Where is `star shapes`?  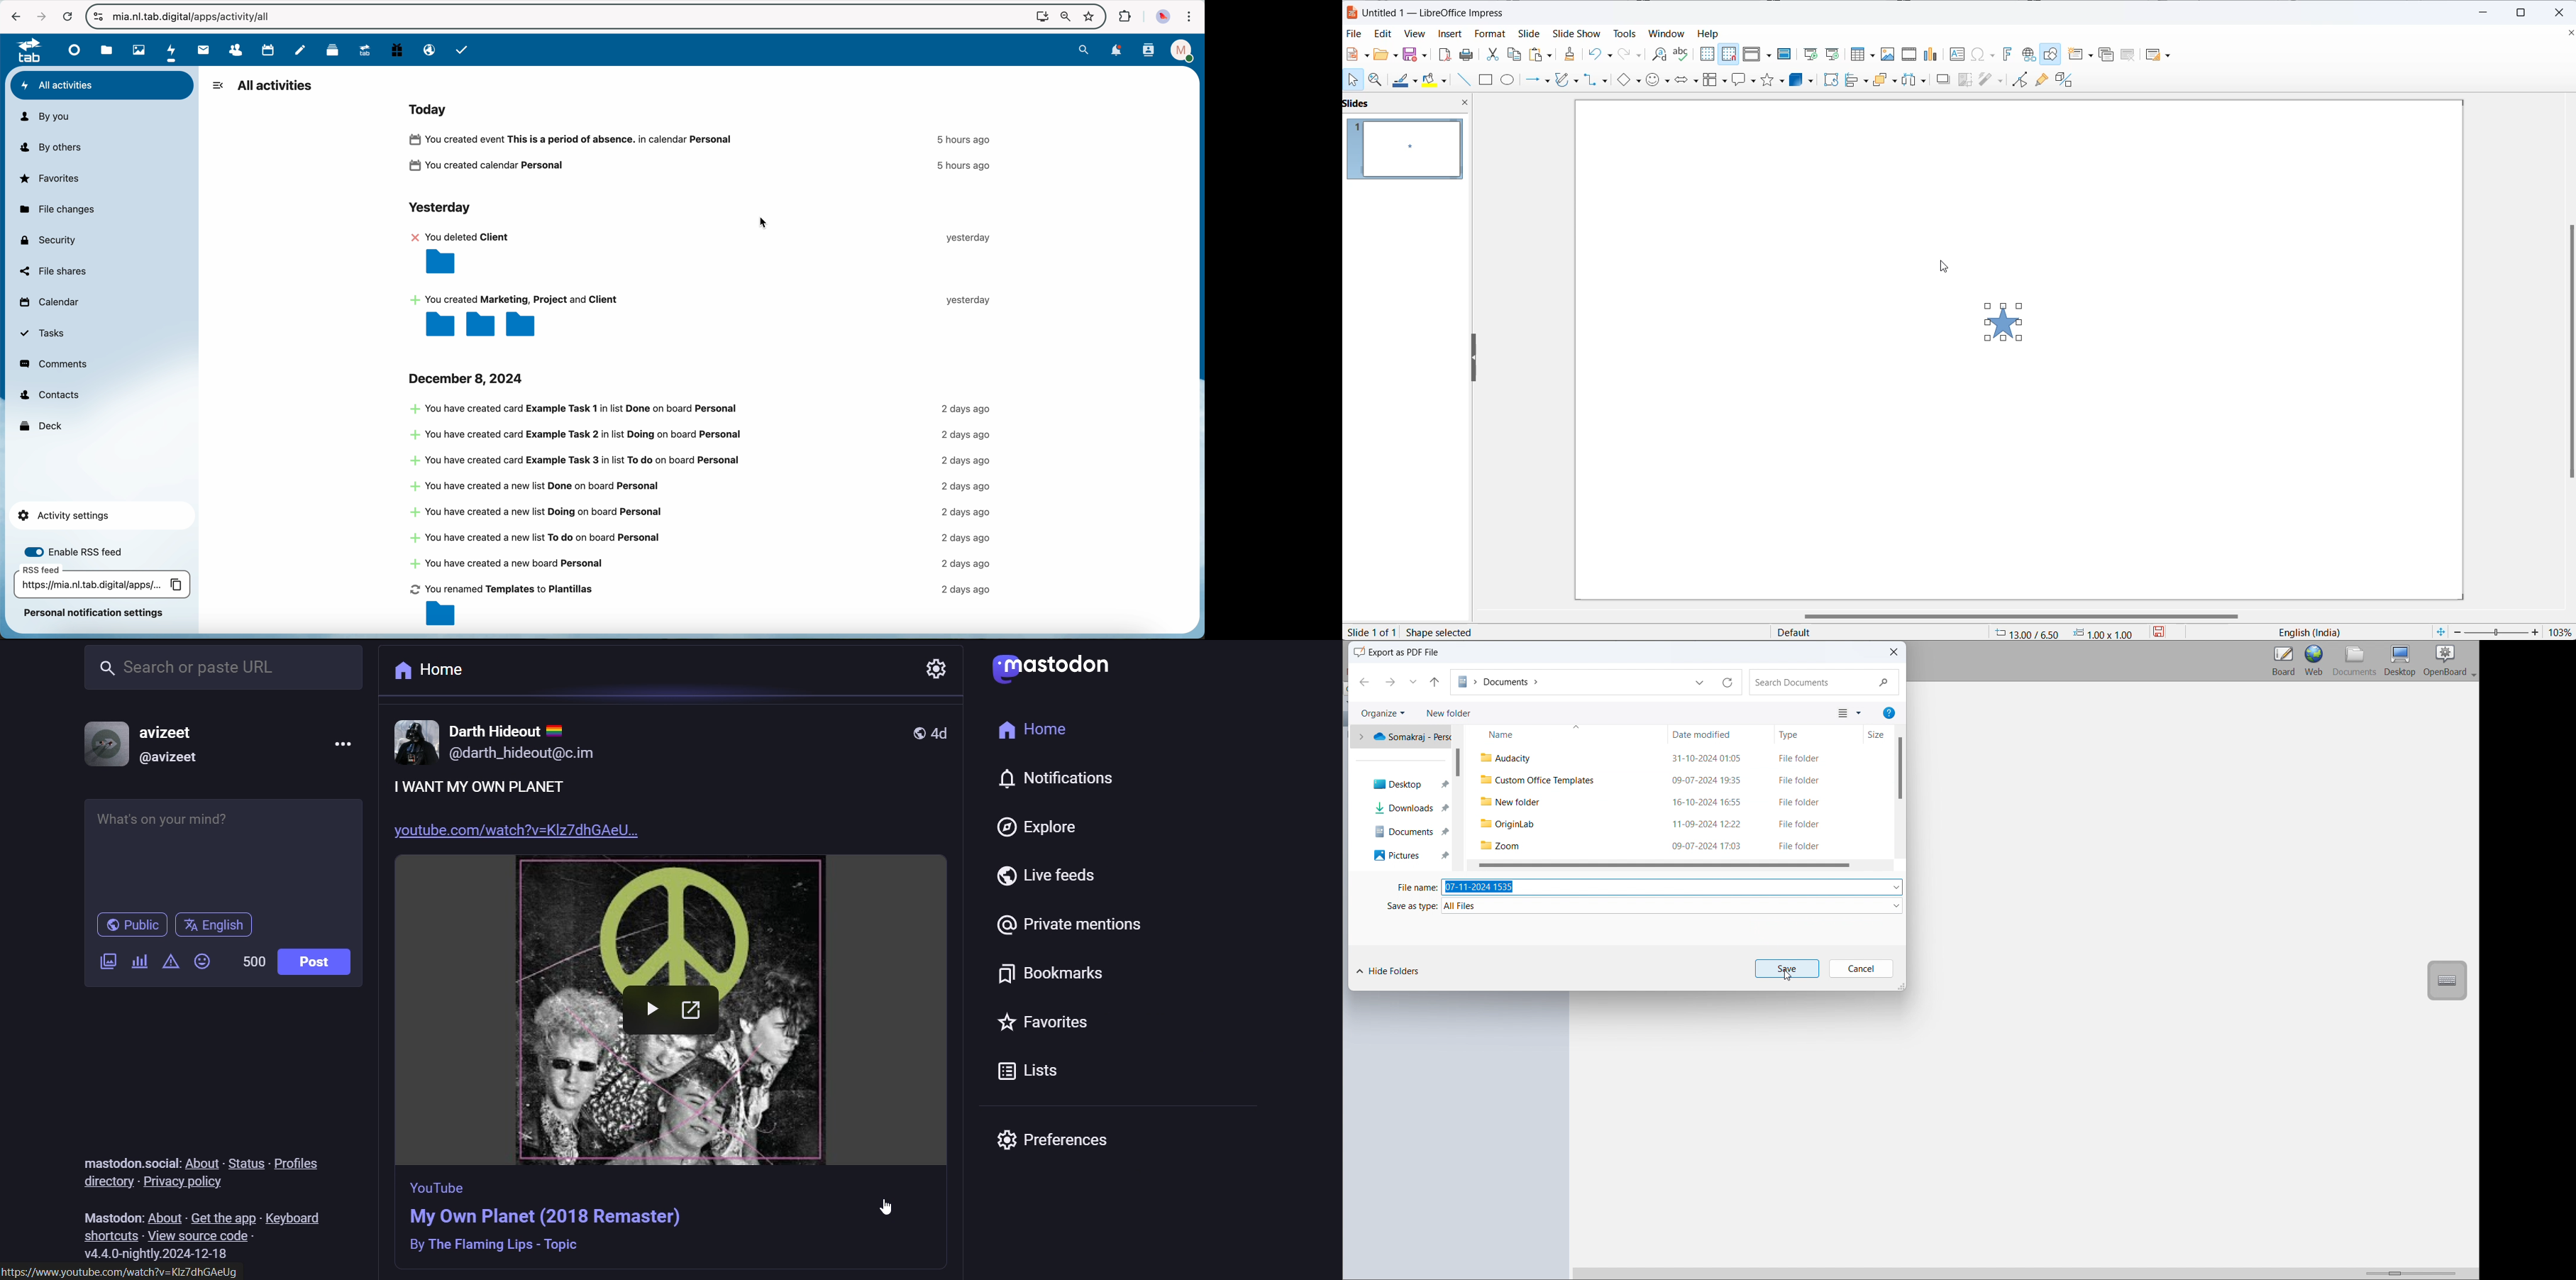 star shapes is located at coordinates (1772, 82).